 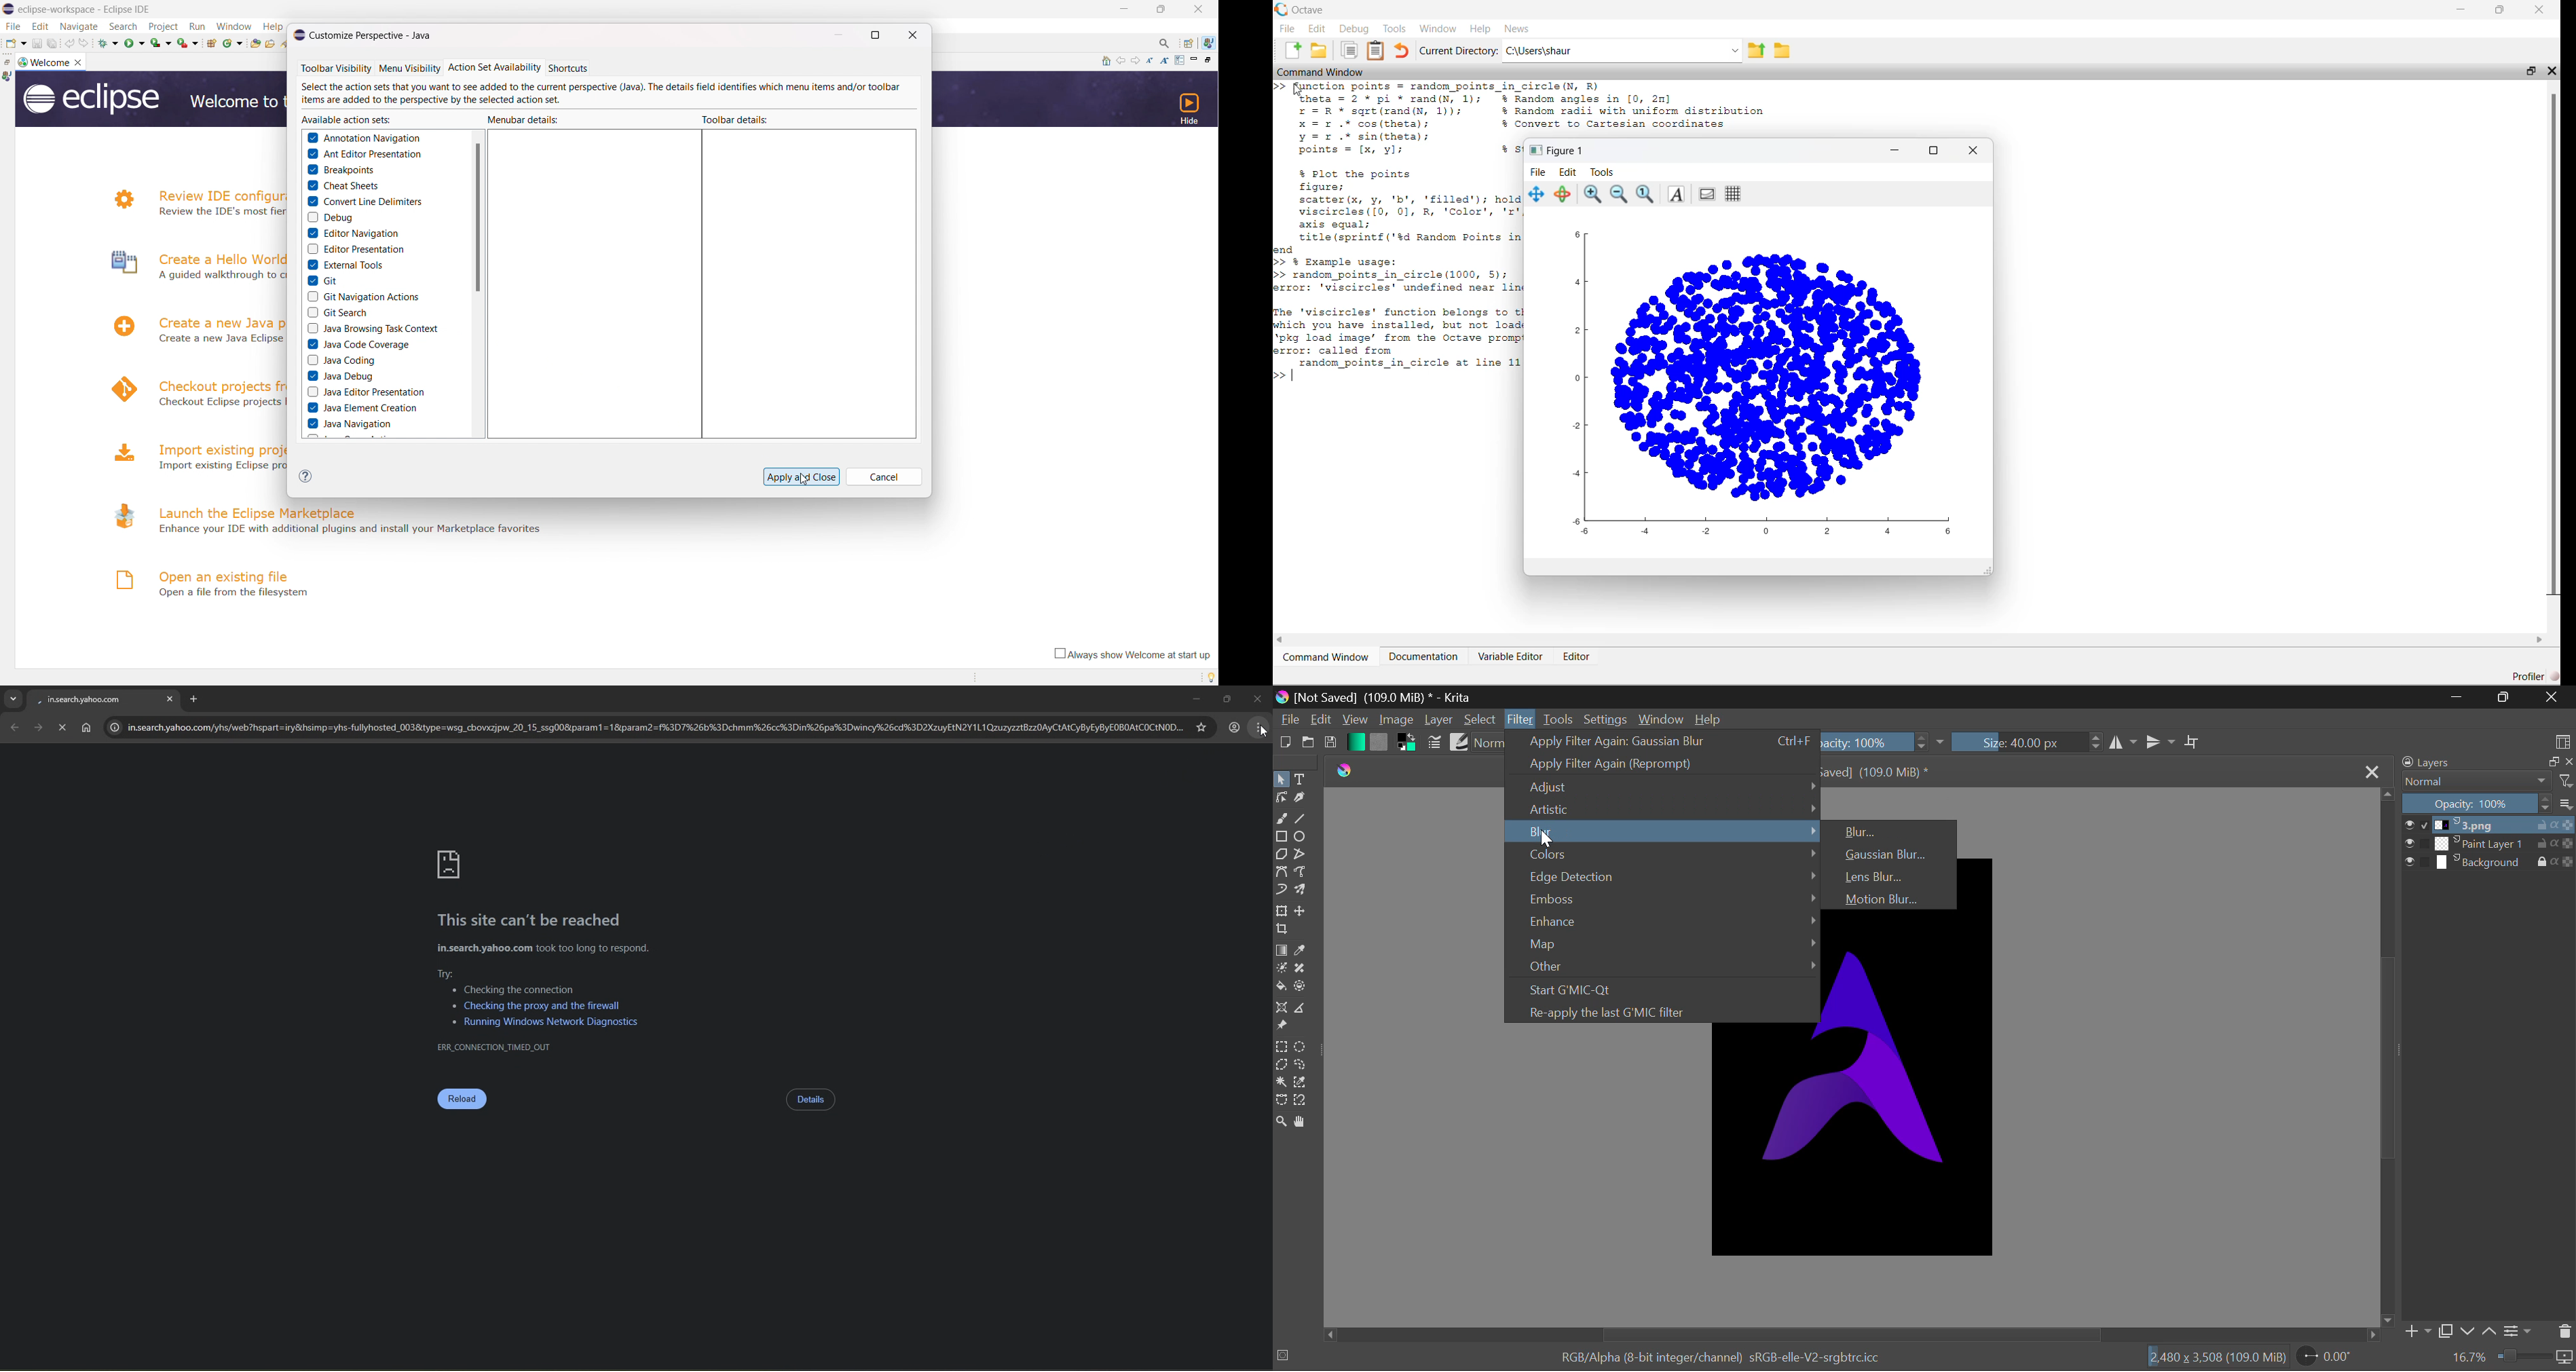 What do you see at coordinates (362, 407) in the screenshot?
I see `java element creation` at bounding box center [362, 407].